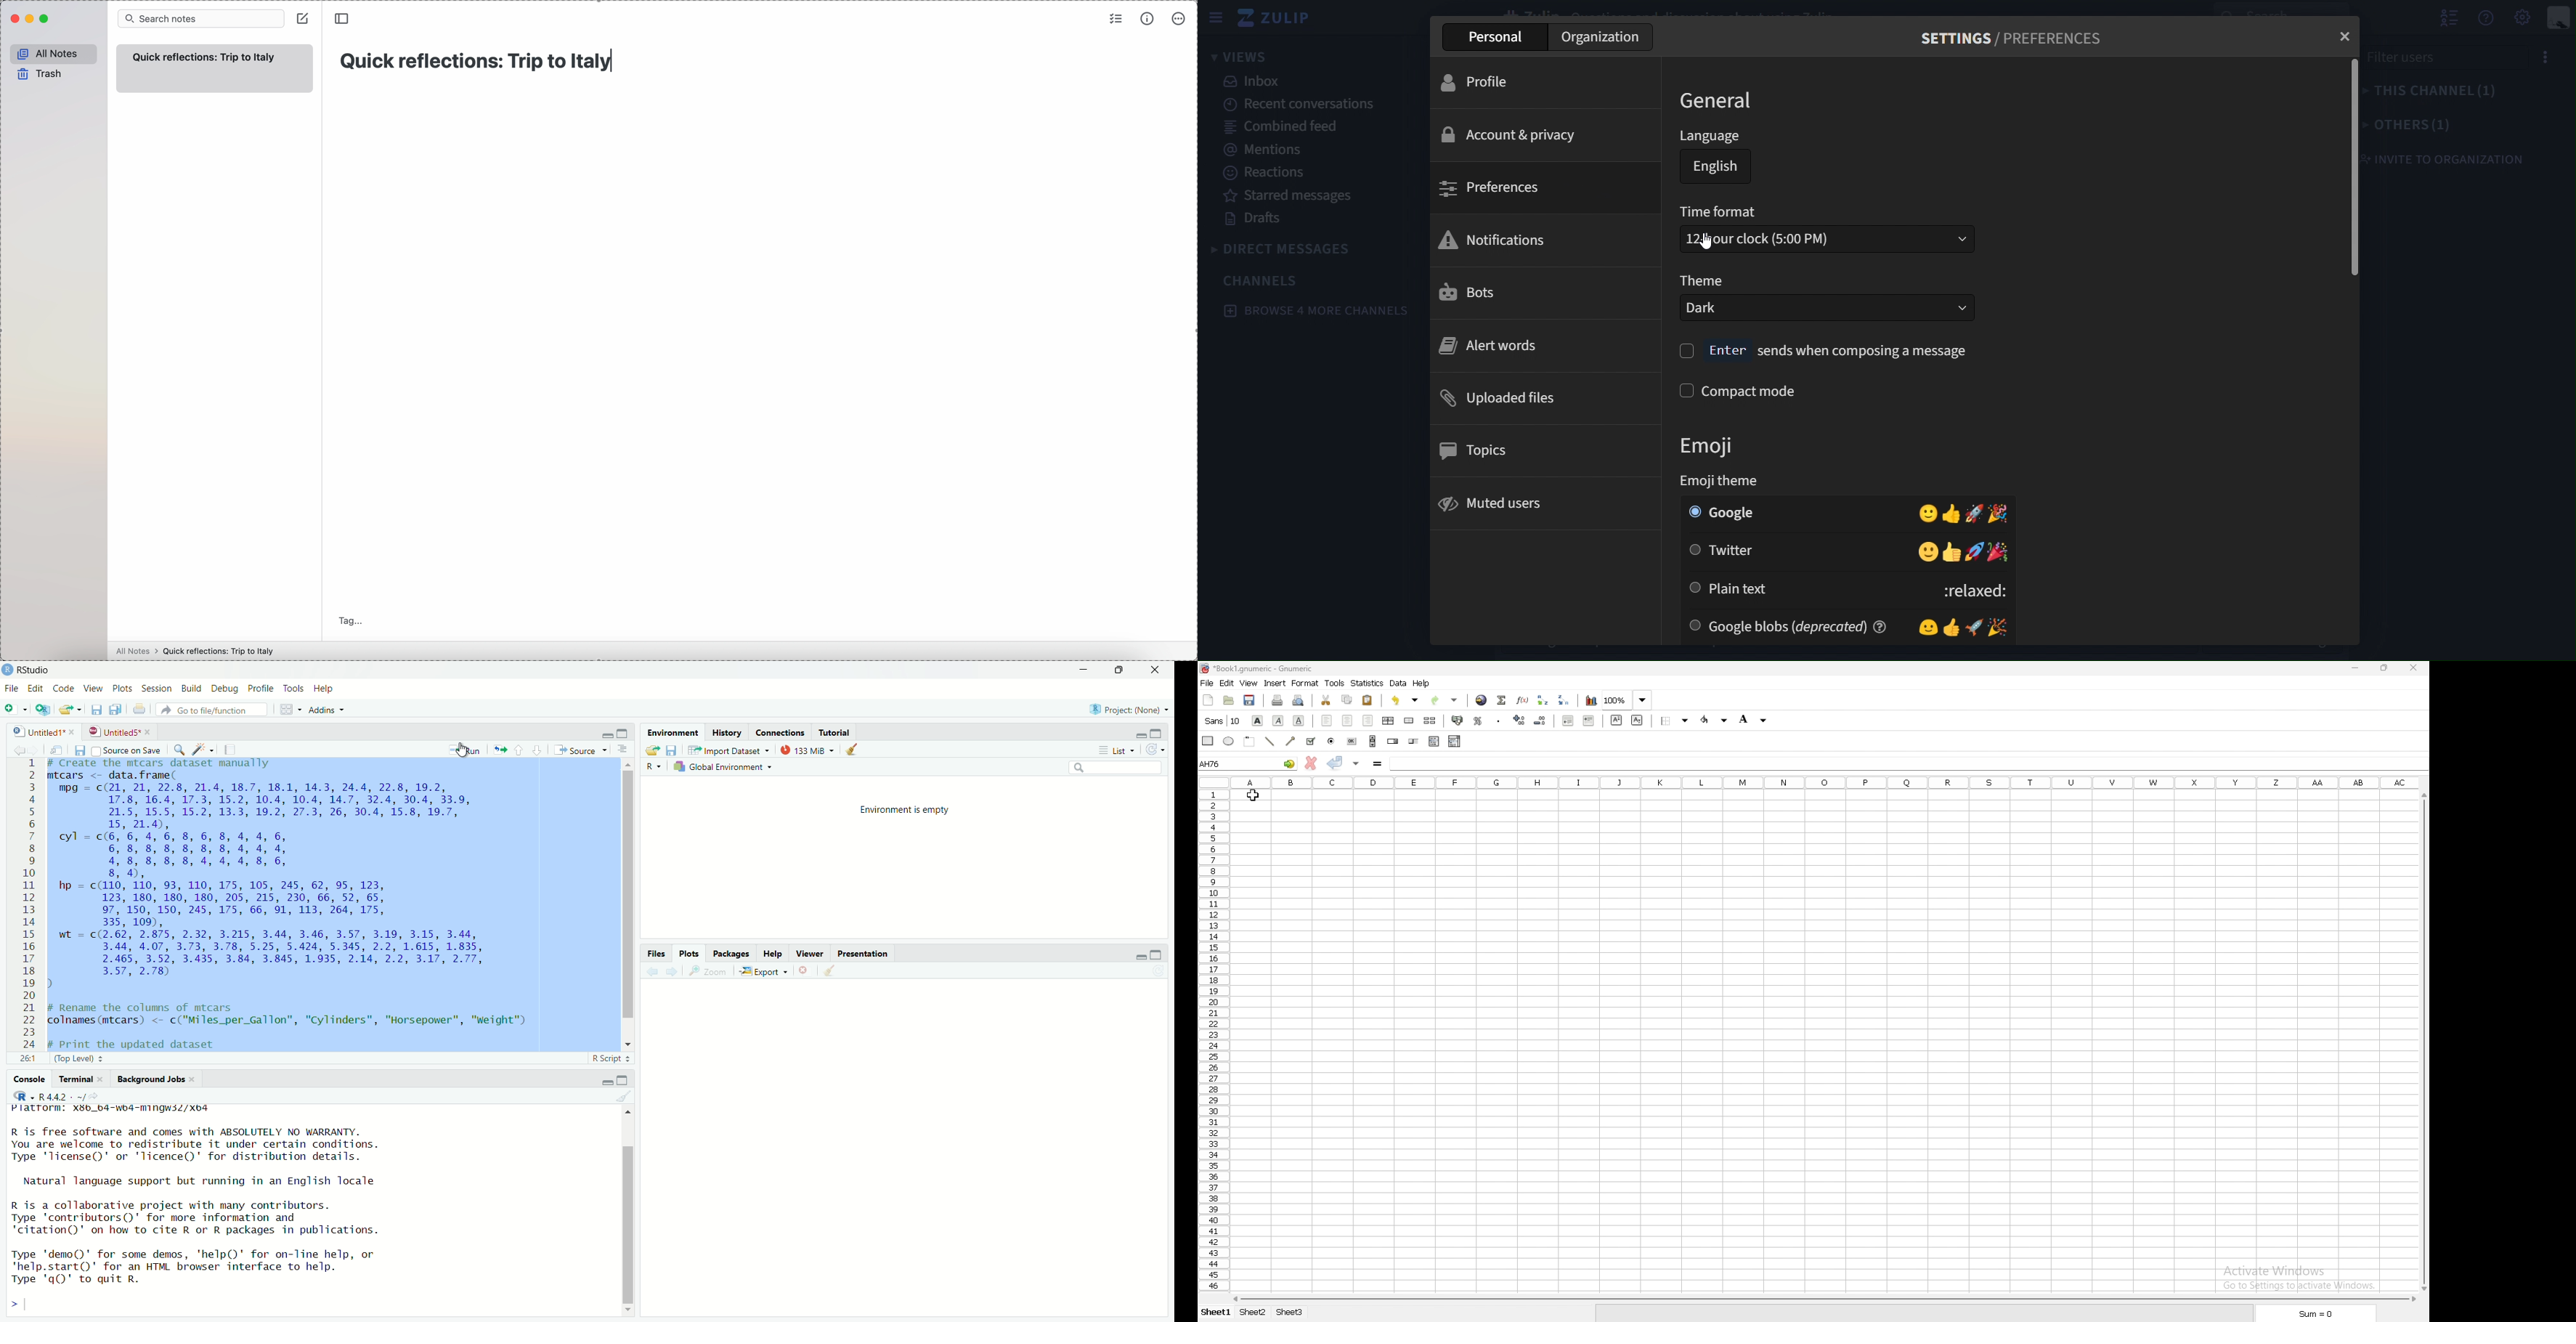 The image size is (2576, 1344). I want to click on grid, so click(291, 709).